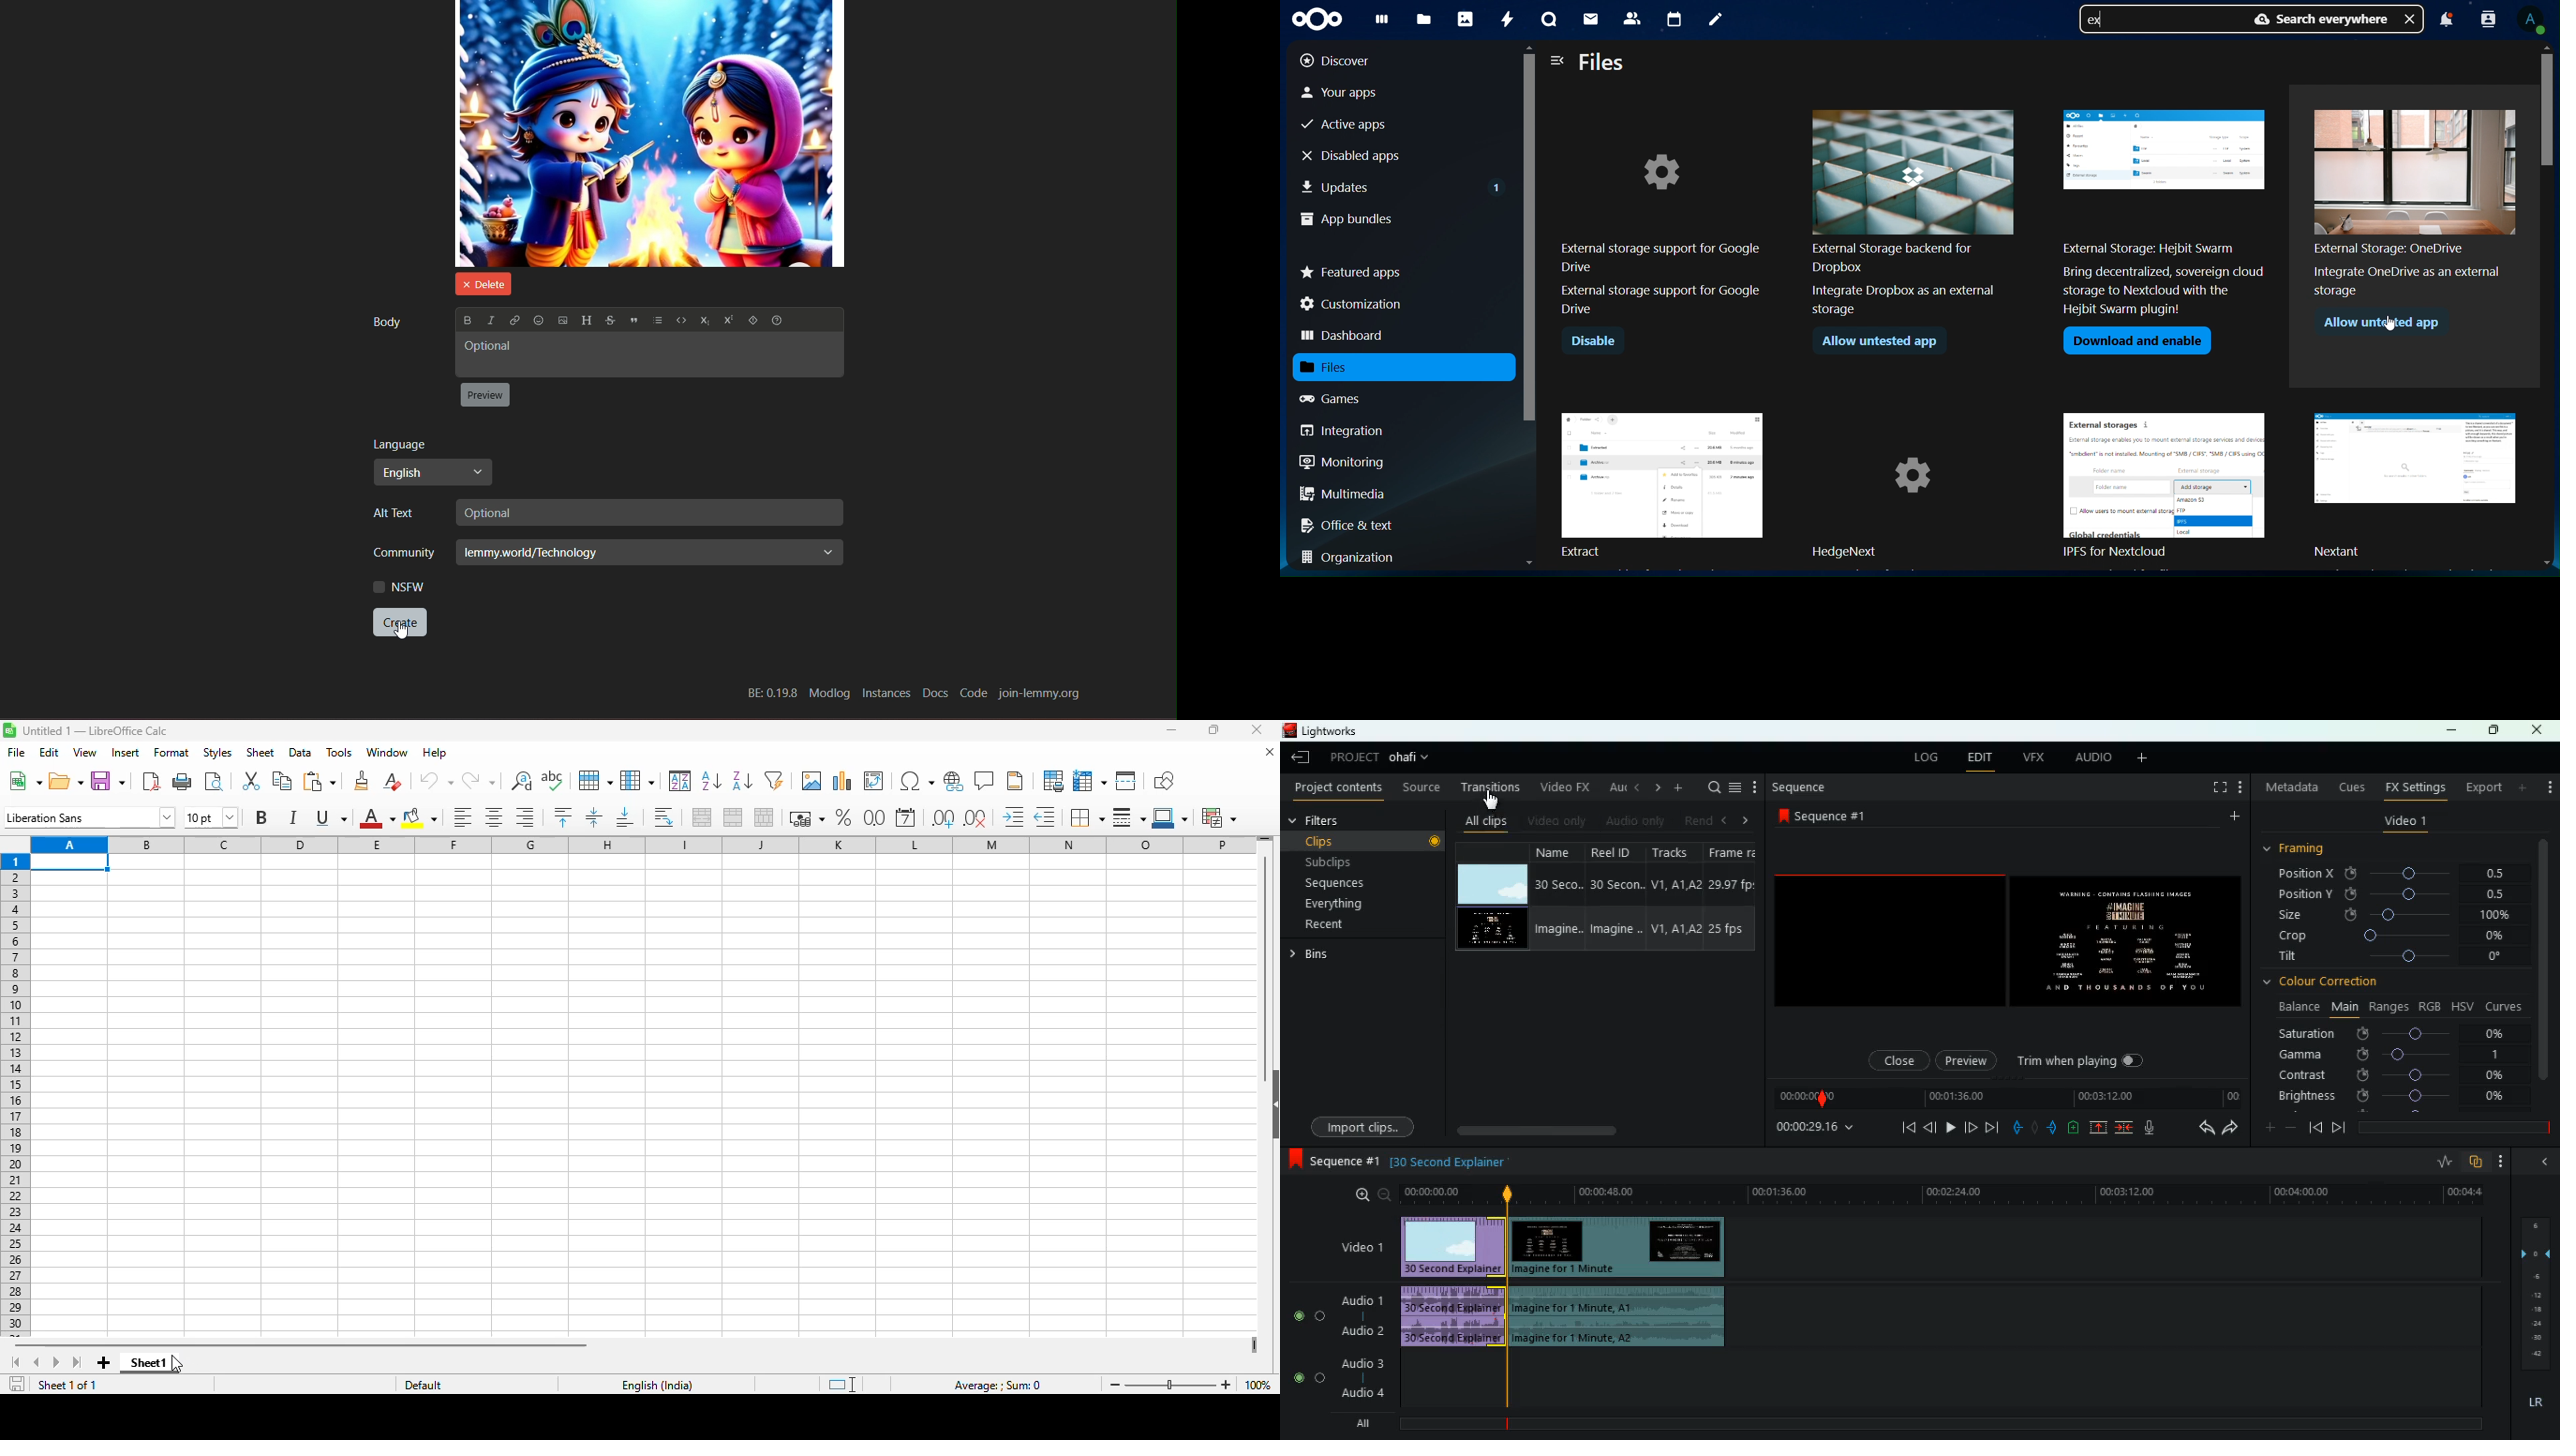 The height and width of the screenshot is (1456, 2576). Describe the element at coordinates (2393, 1074) in the screenshot. I see `contrast` at that location.